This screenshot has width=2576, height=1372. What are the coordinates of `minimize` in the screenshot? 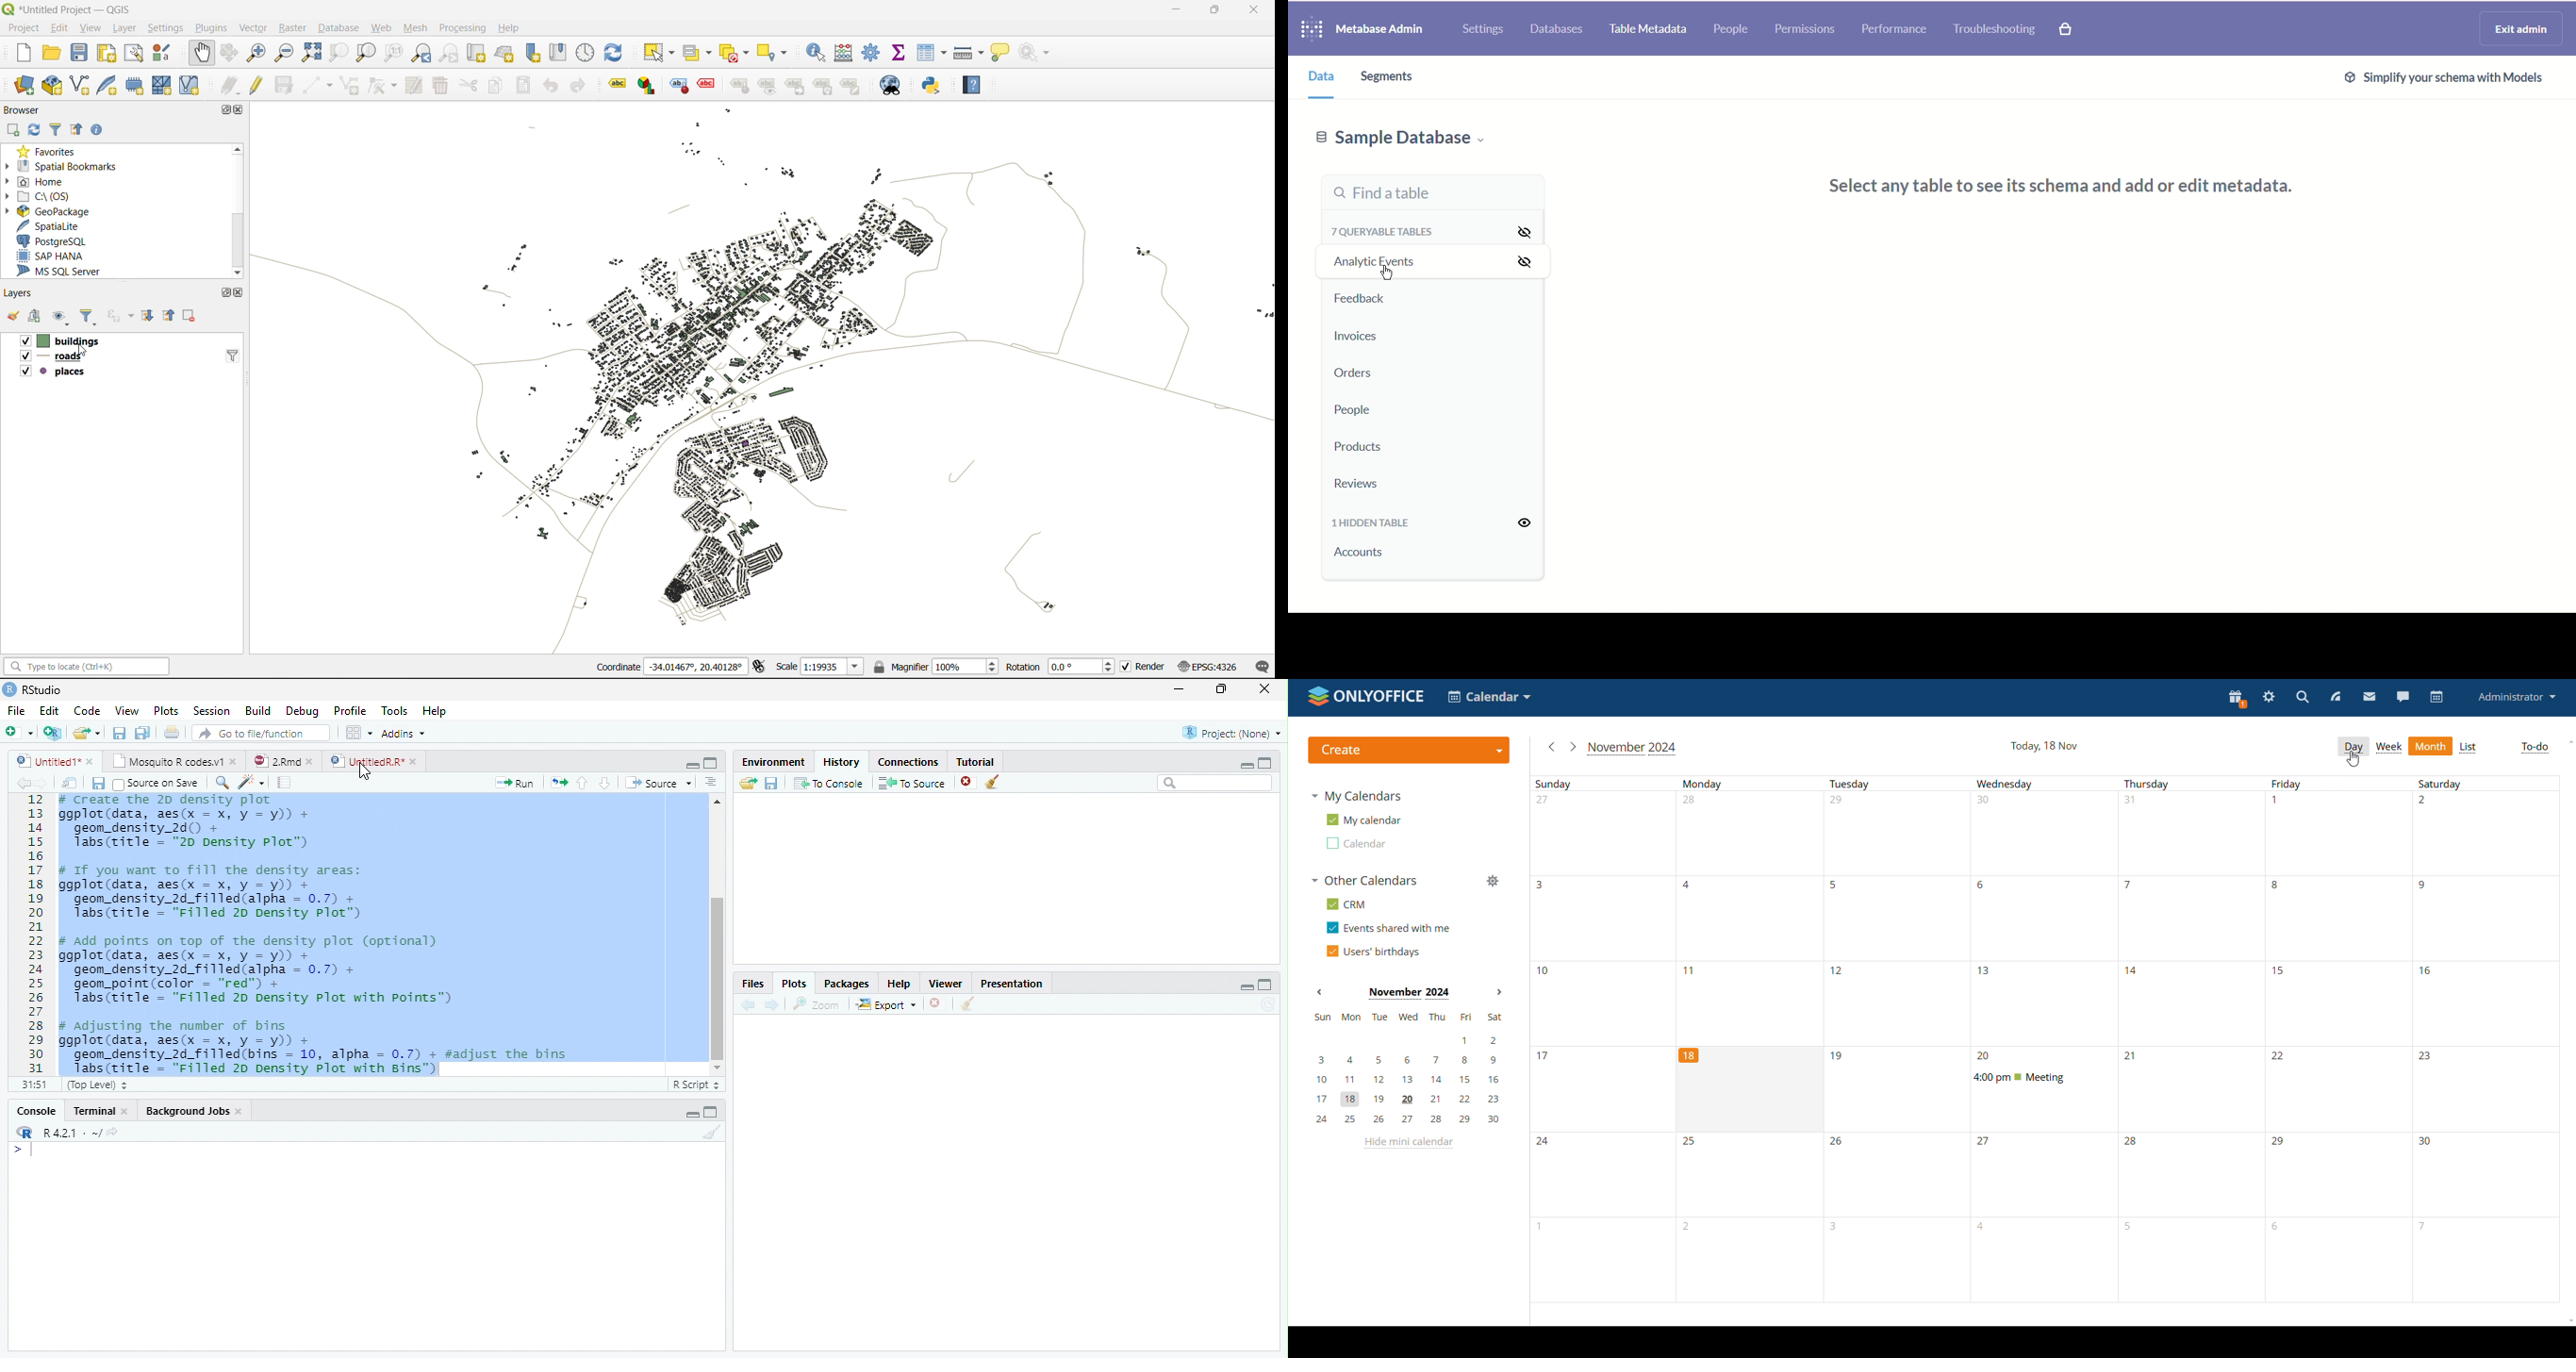 It's located at (1247, 986).